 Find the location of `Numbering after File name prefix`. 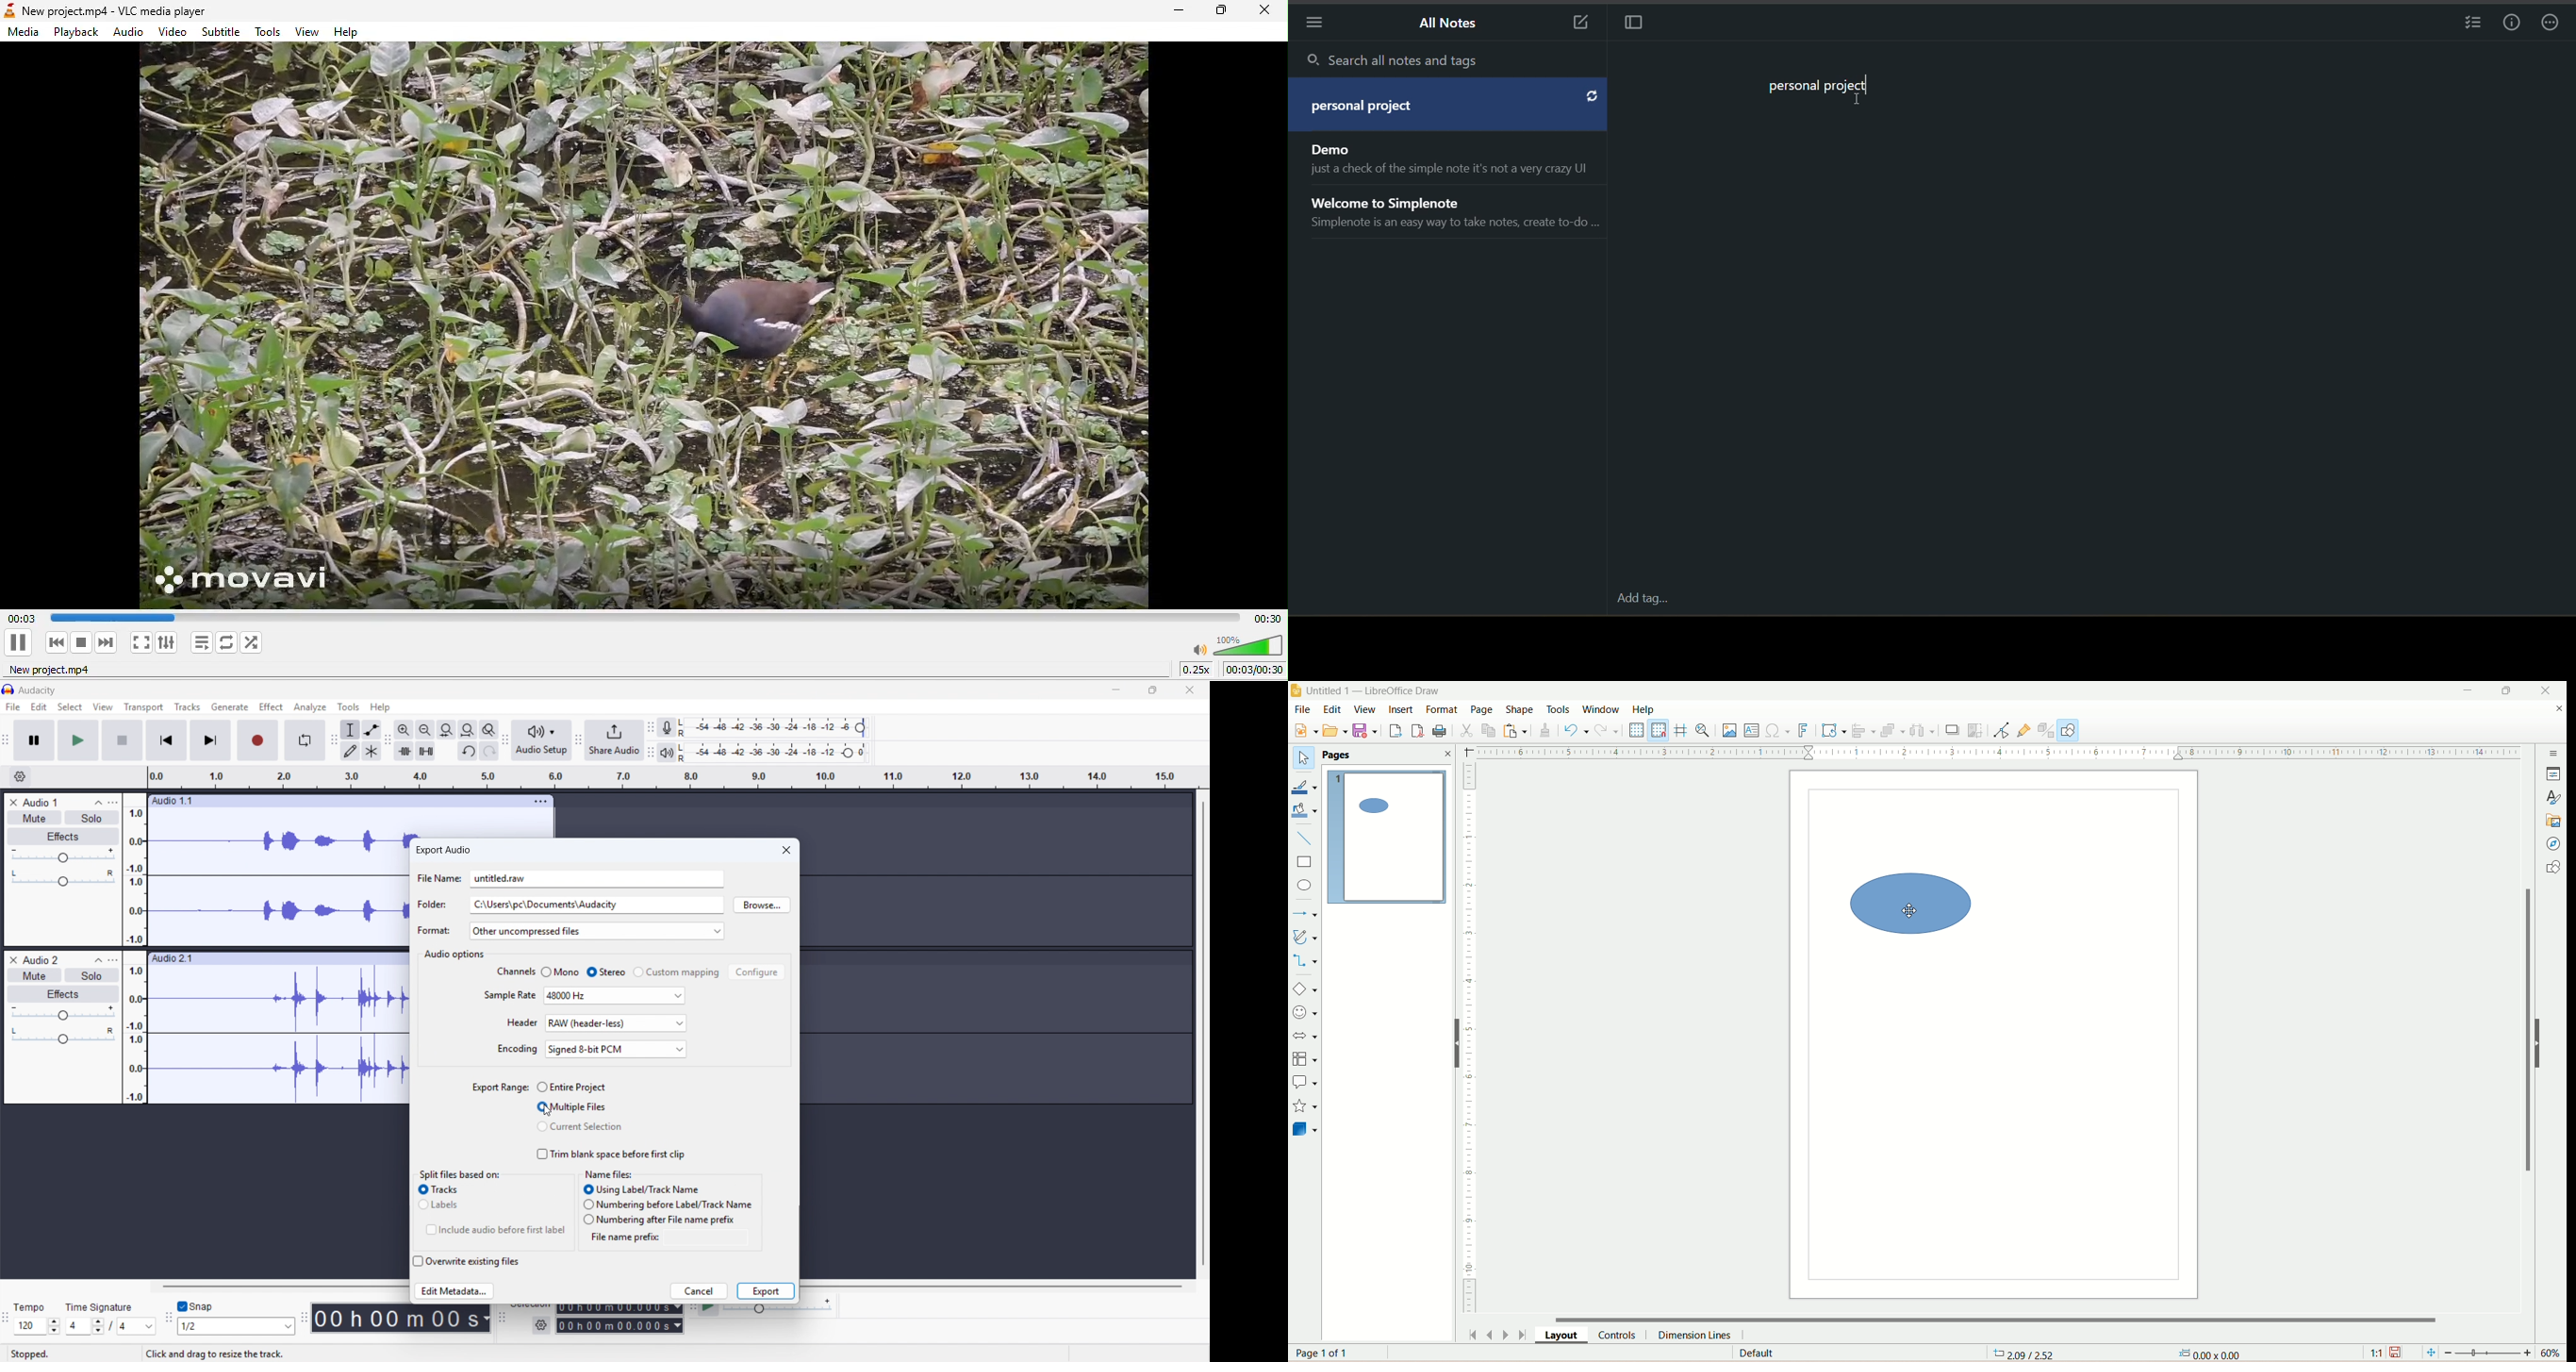

Numbering after File name prefix is located at coordinates (660, 1220).